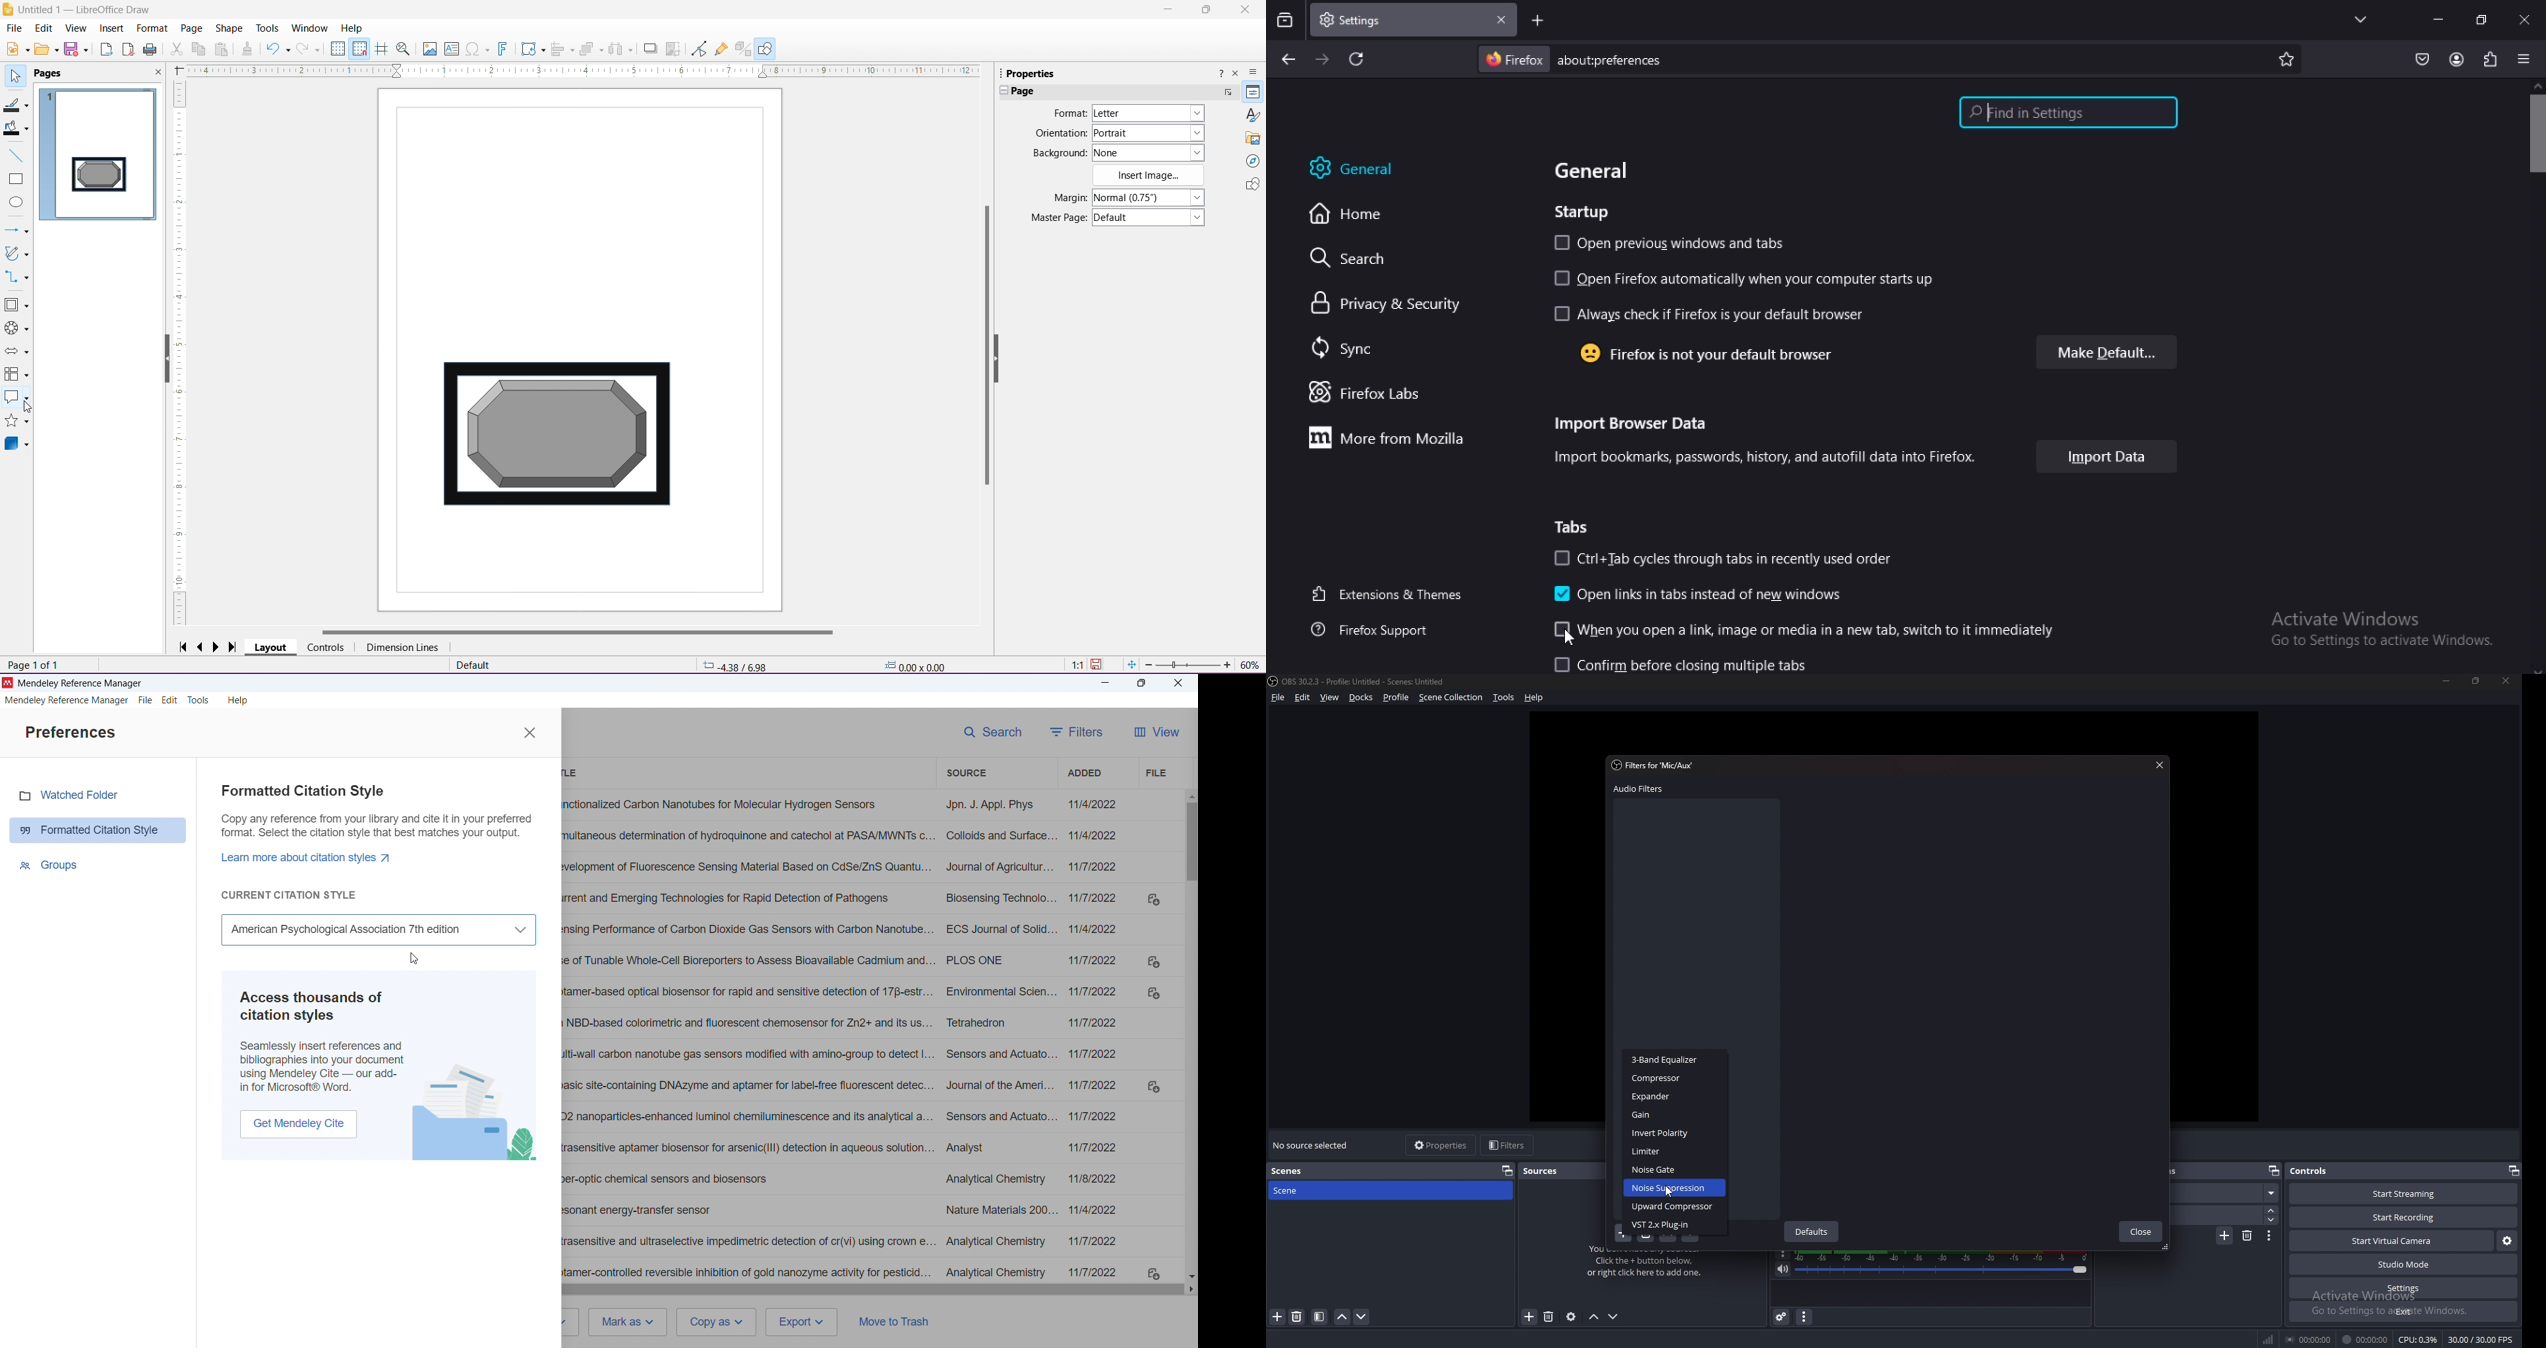  Describe the element at coordinates (2273, 1220) in the screenshot. I see `decrease duration` at that location.